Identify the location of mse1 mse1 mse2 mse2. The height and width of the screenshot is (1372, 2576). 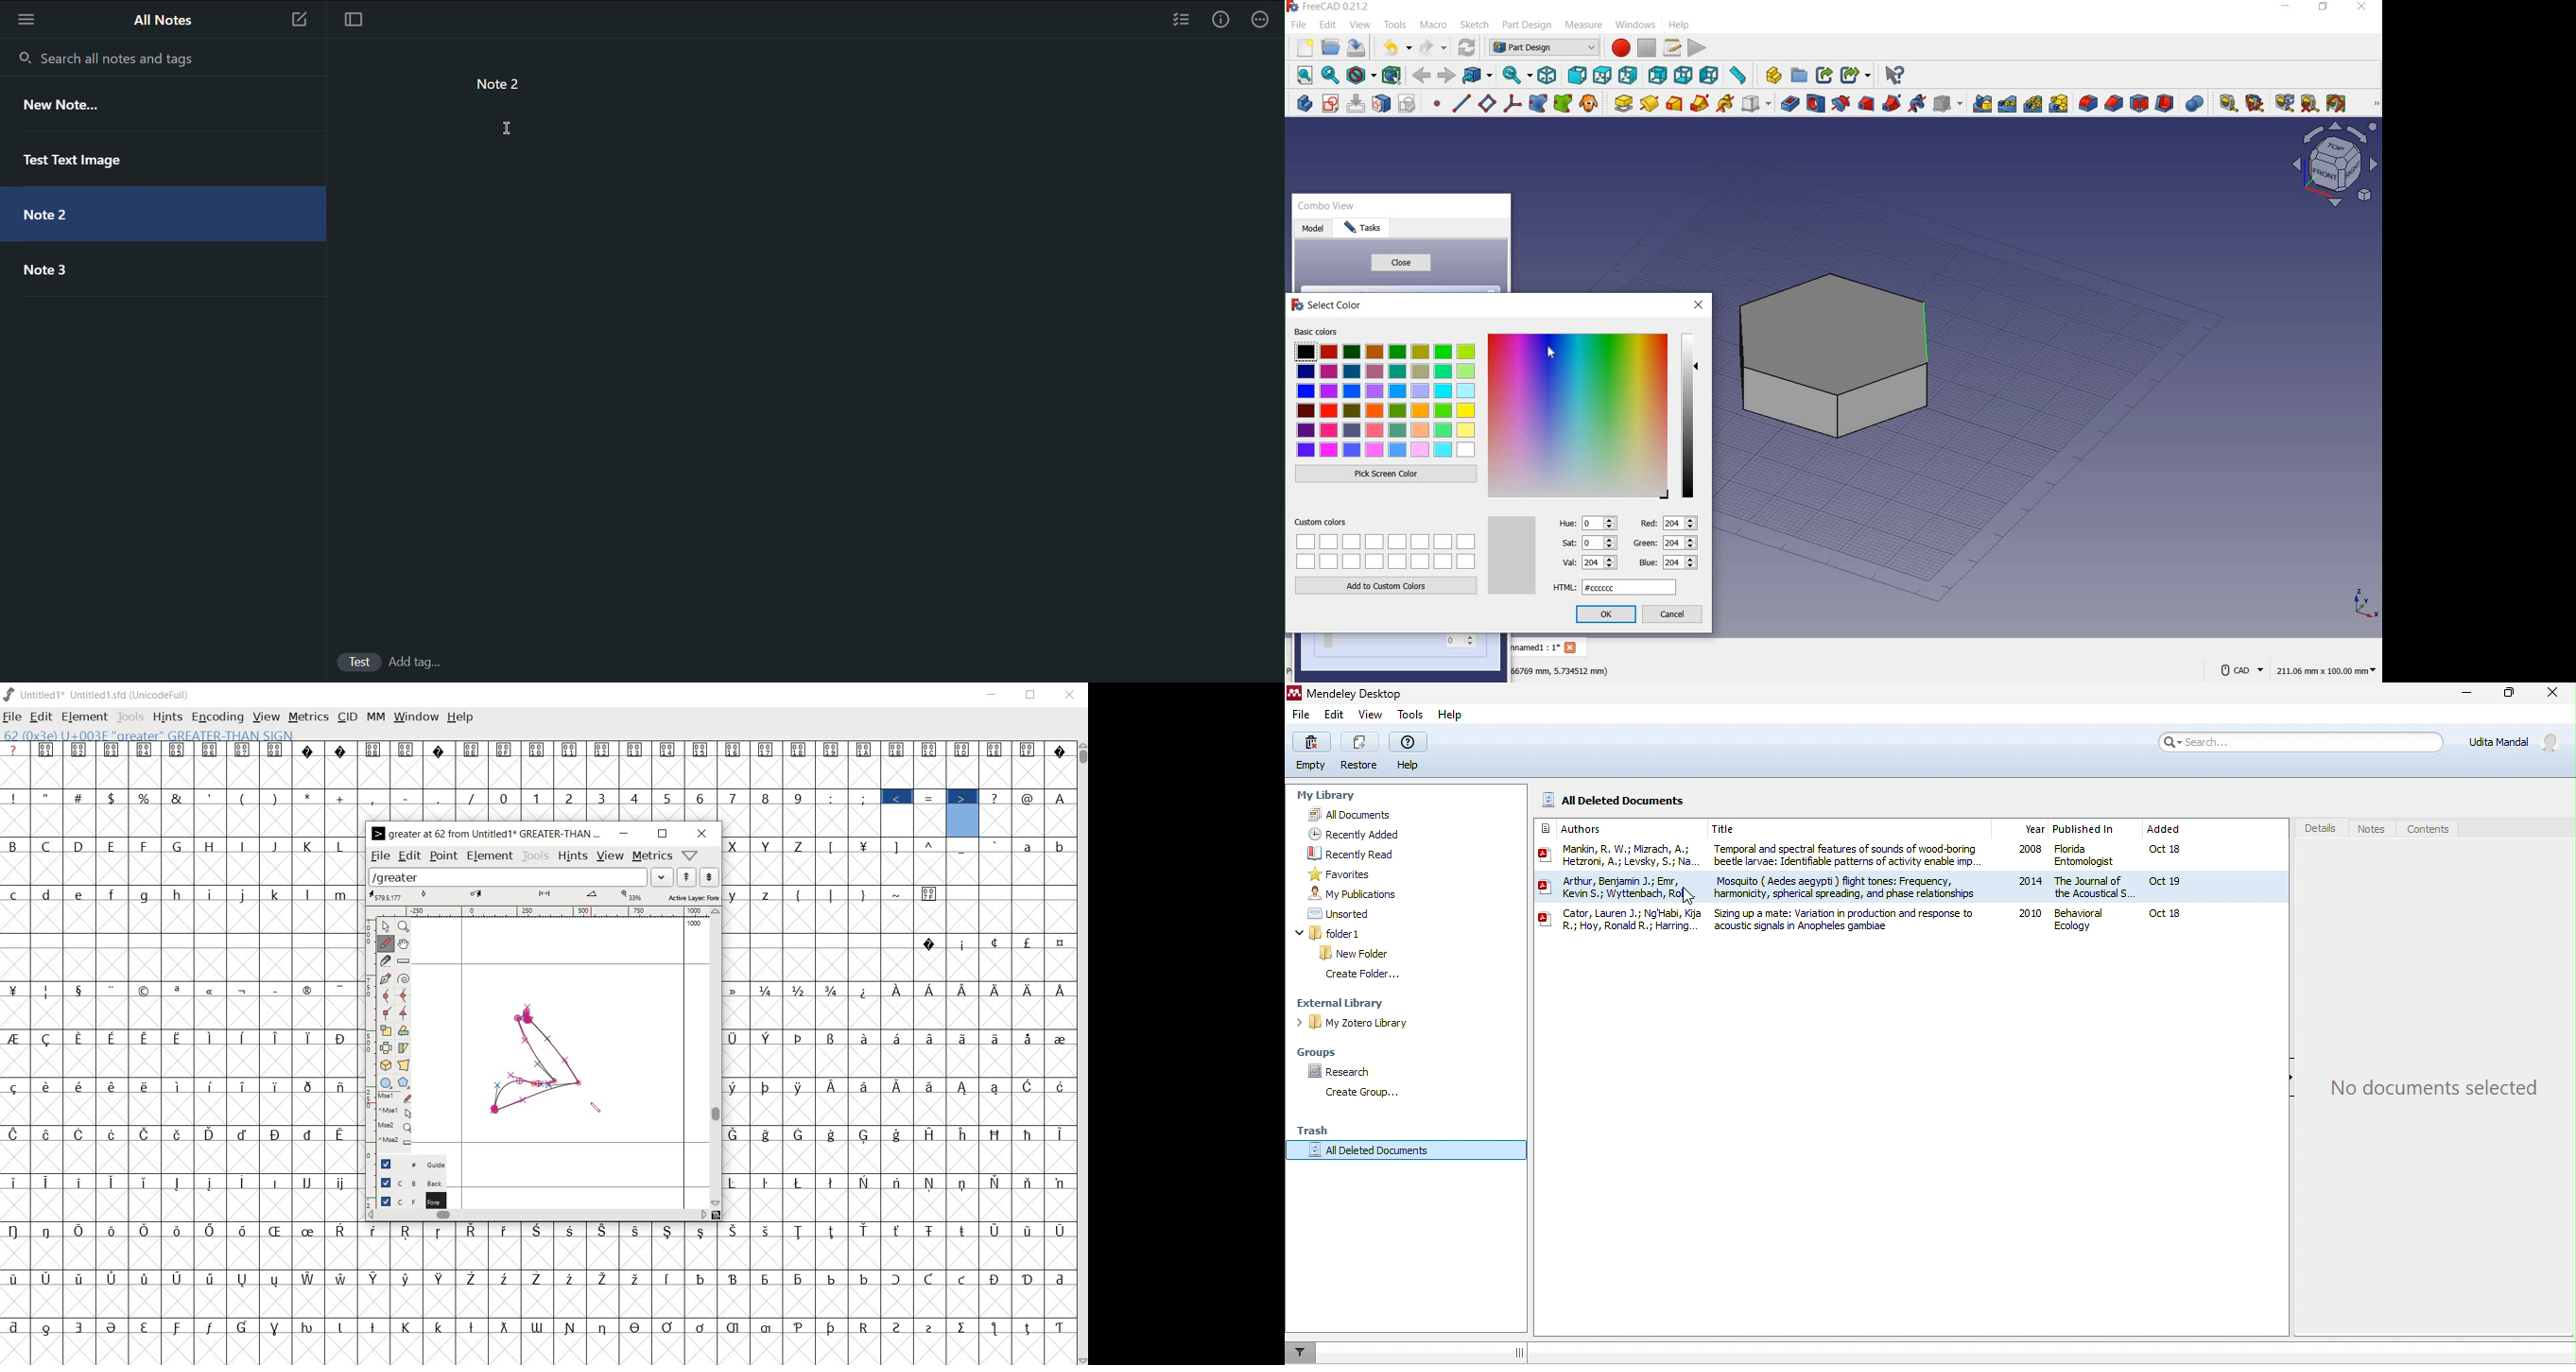
(395, 1119).